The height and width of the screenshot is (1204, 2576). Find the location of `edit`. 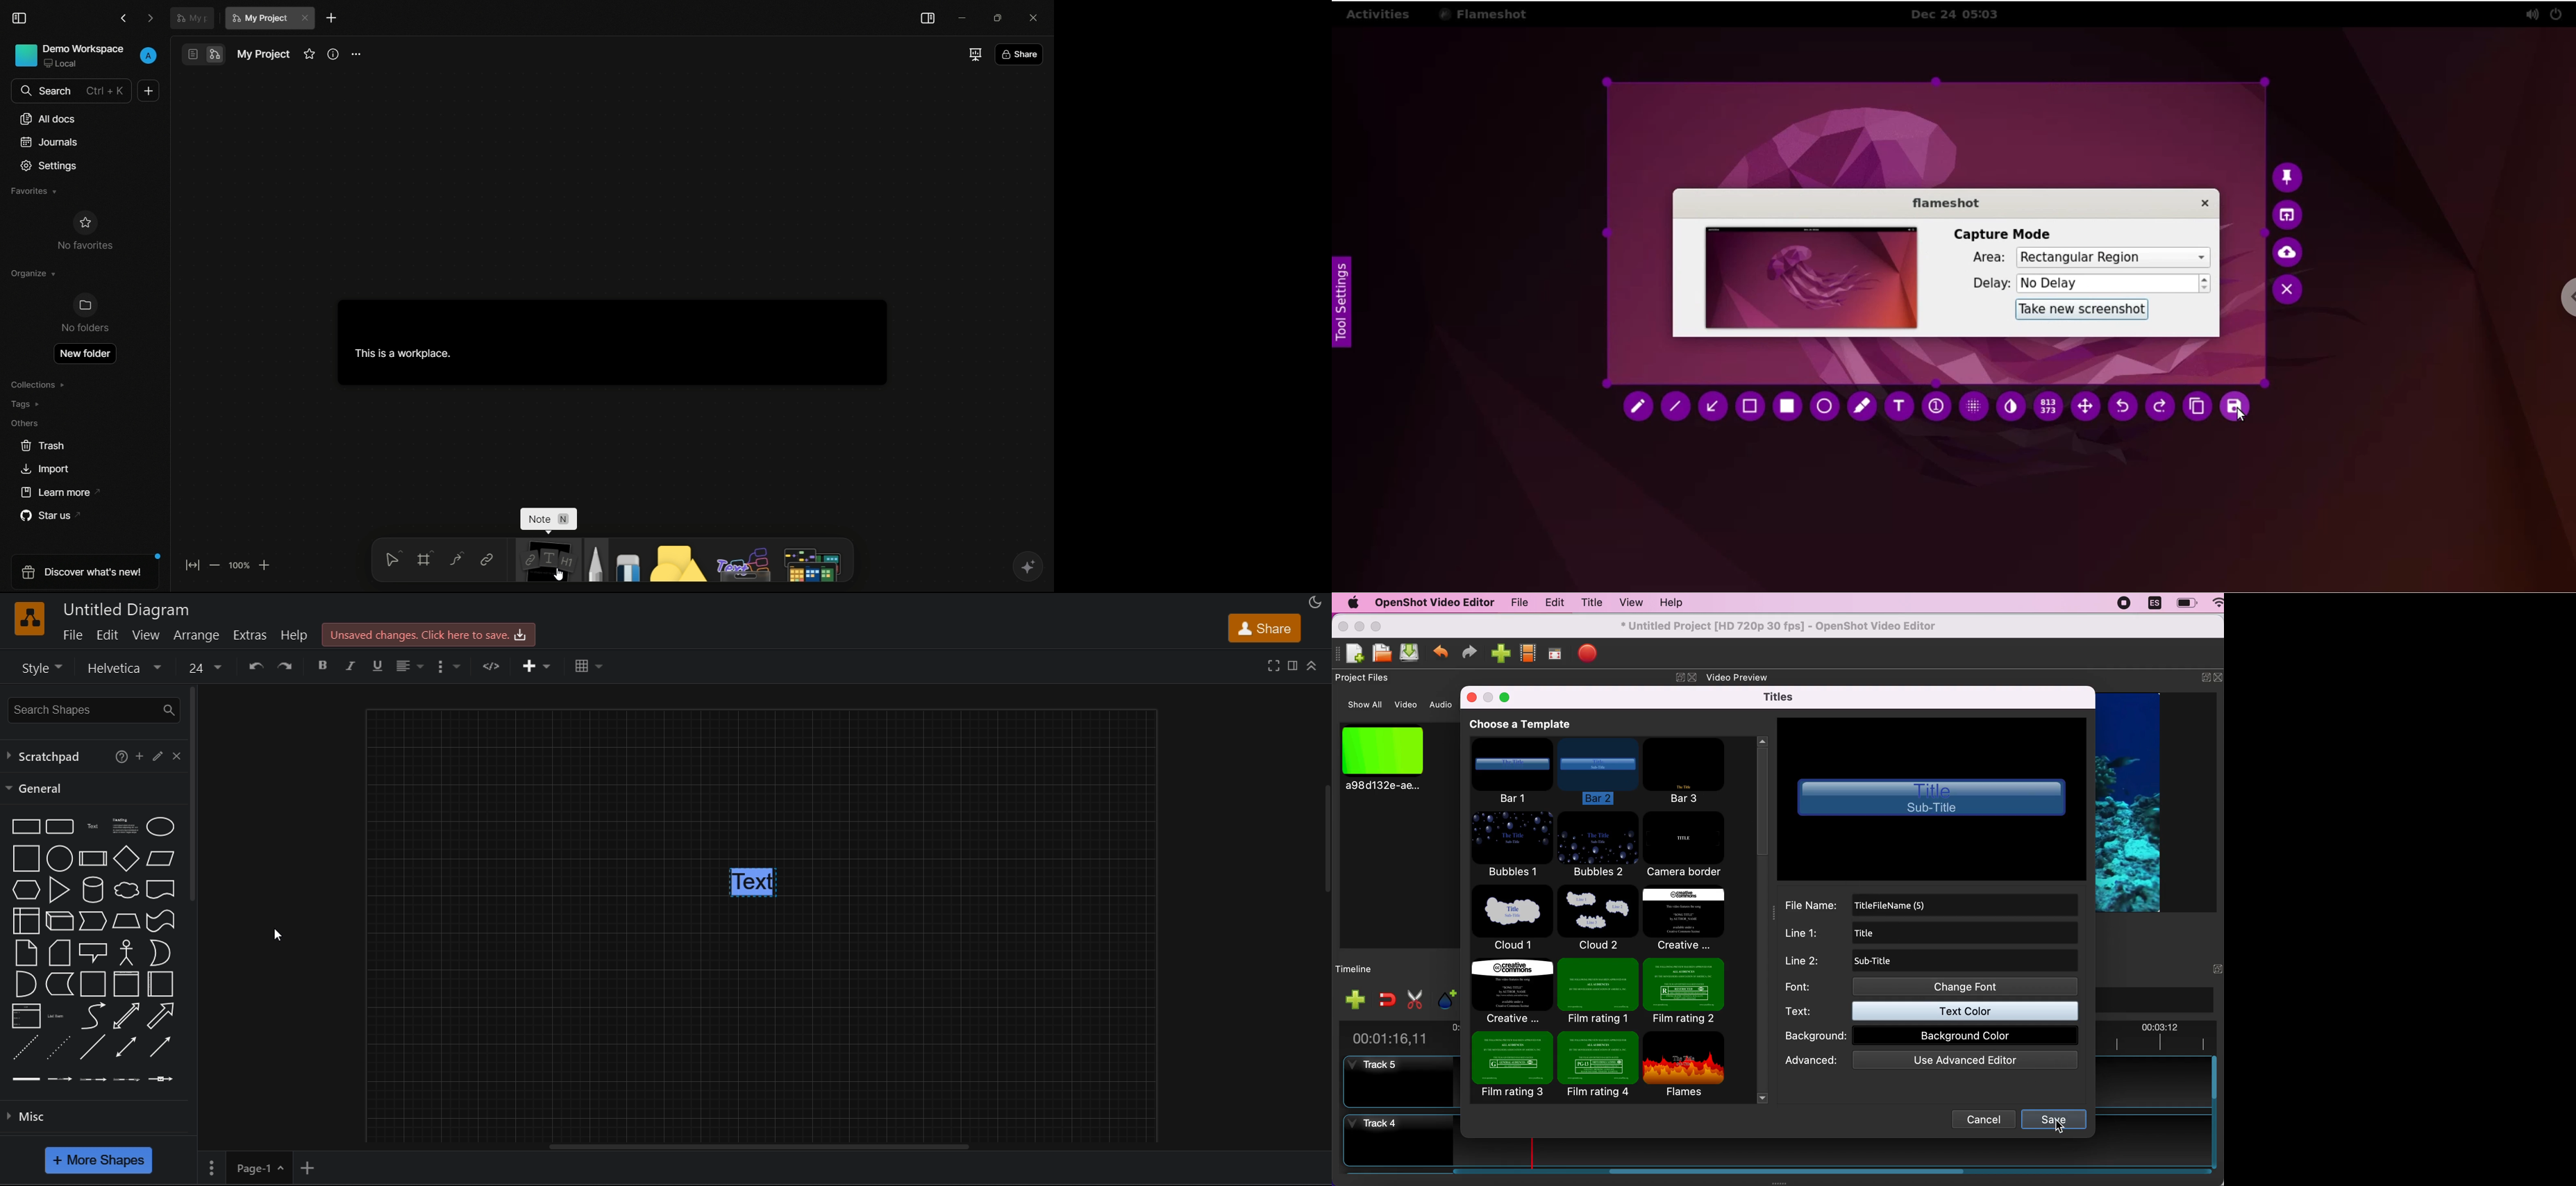

edit is located at coordinates (158, 755).